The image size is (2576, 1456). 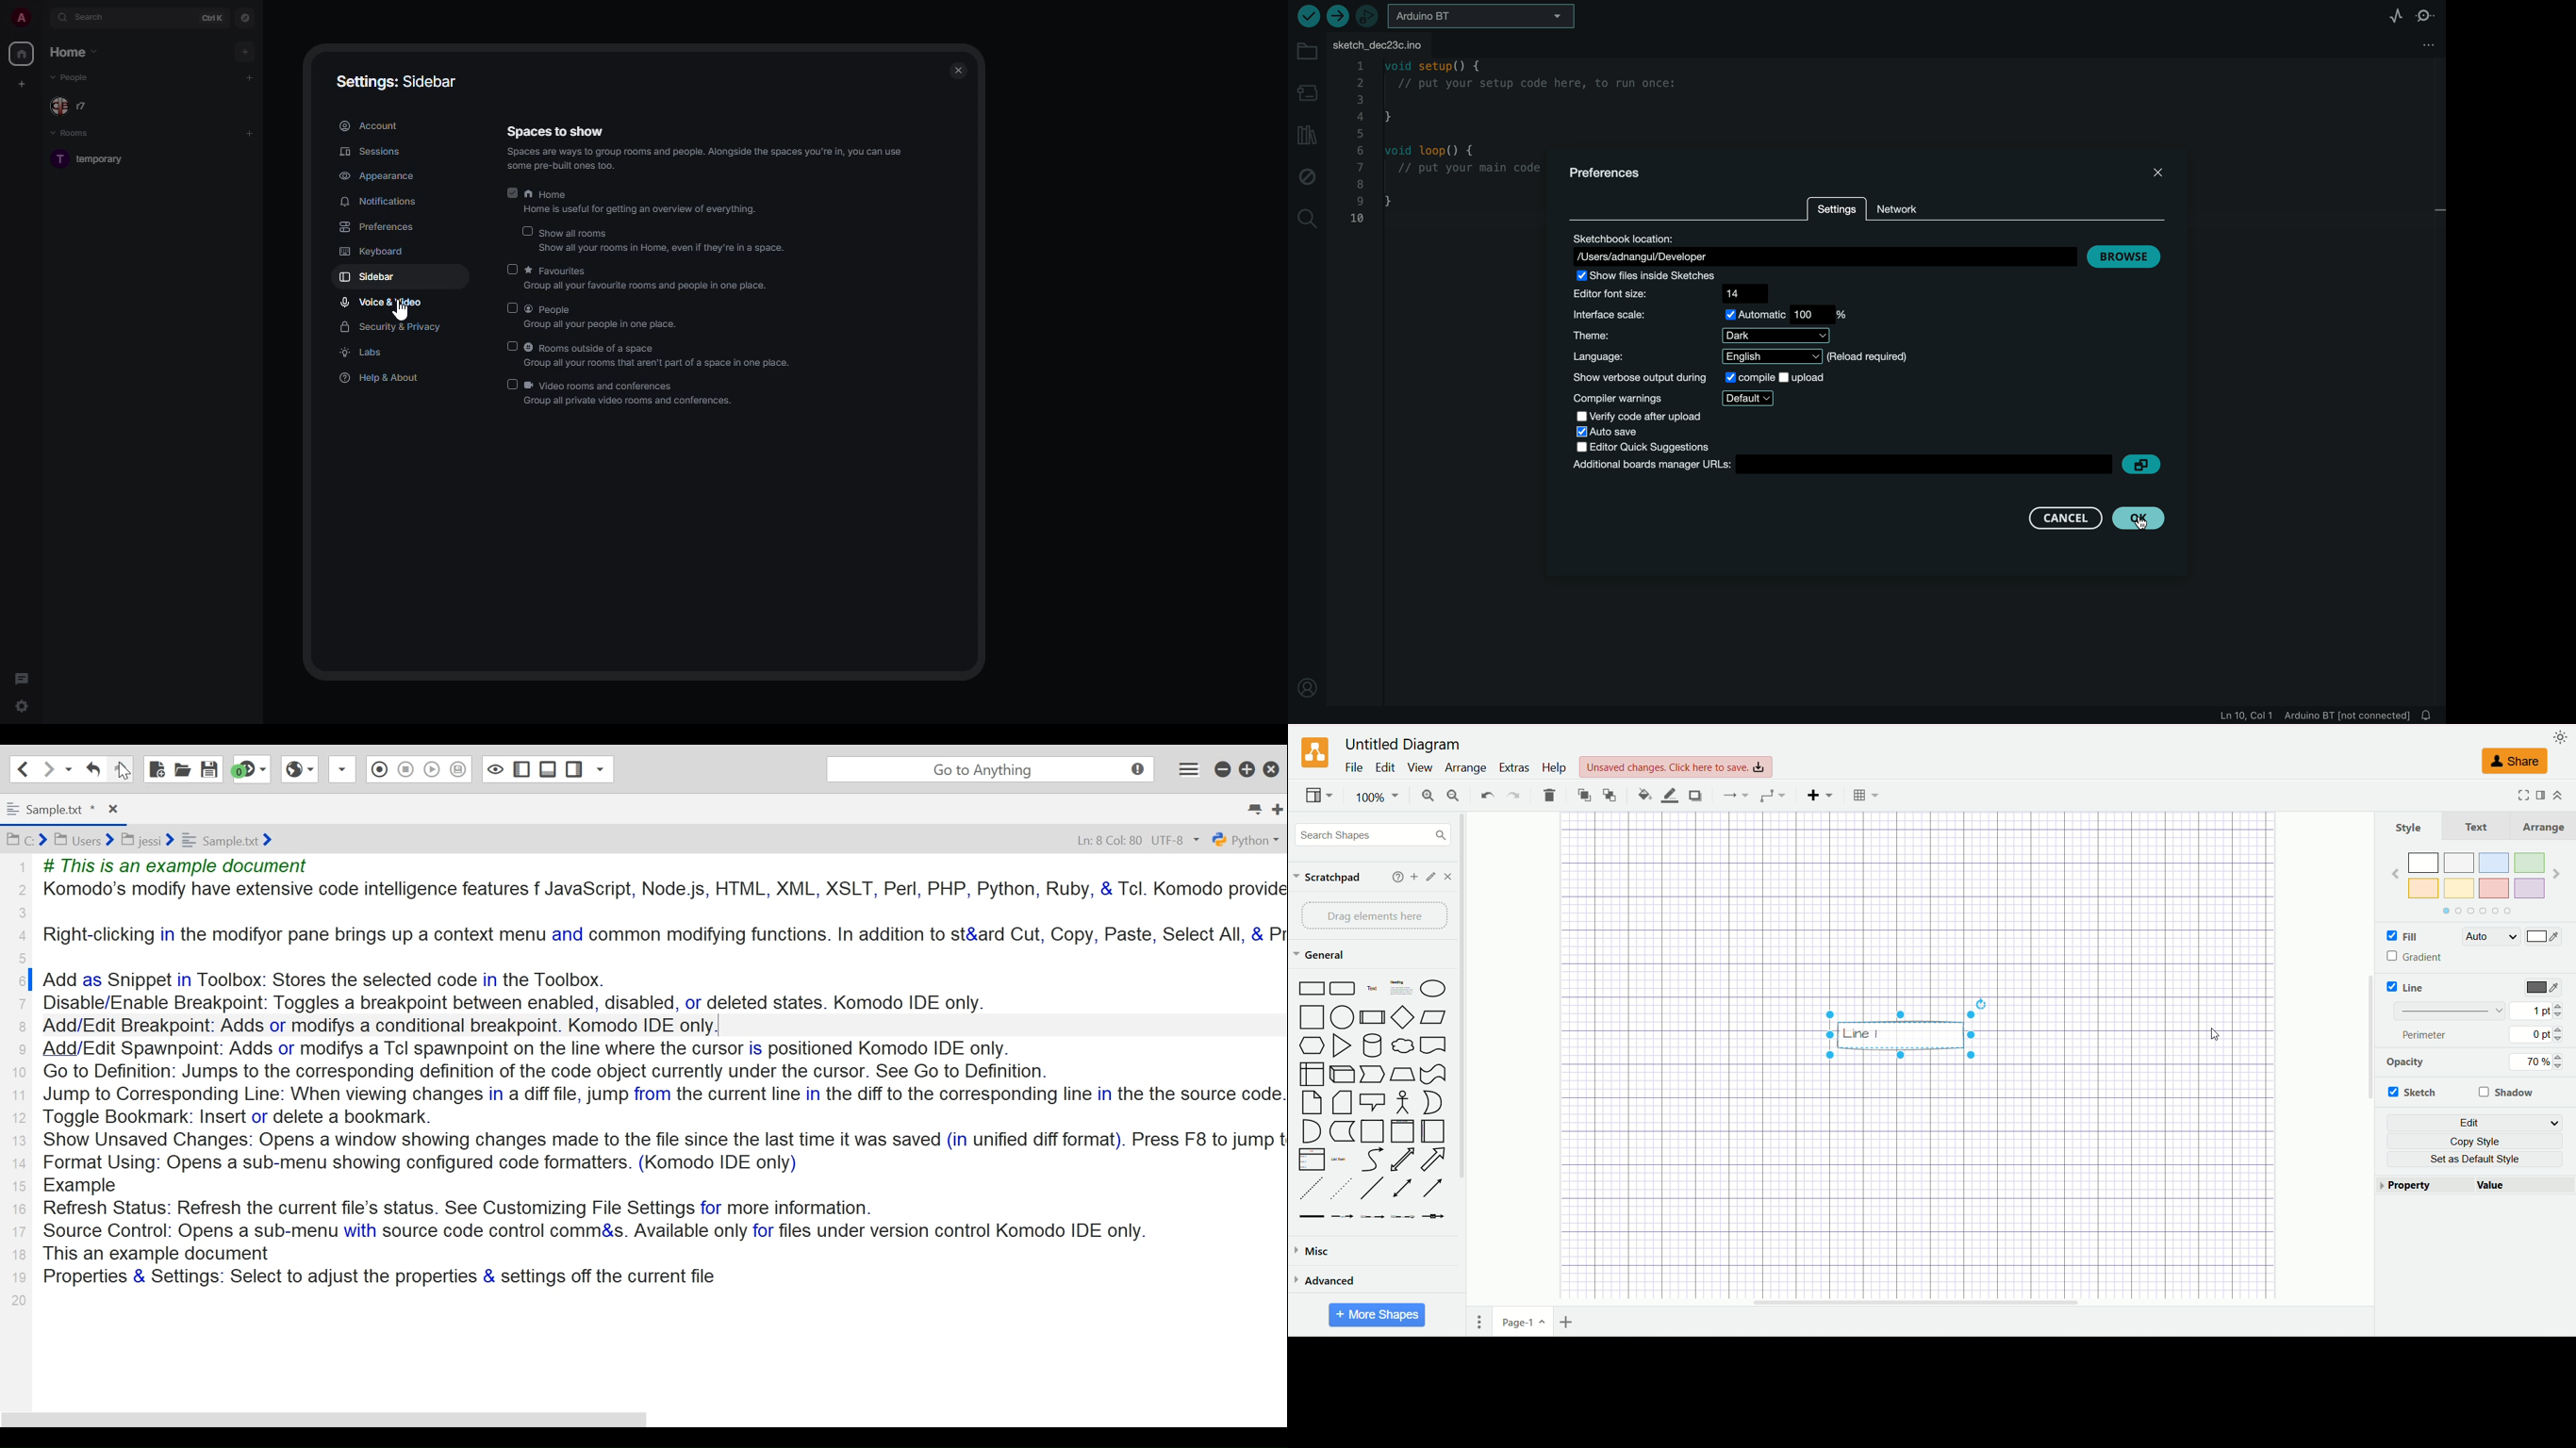 I want to click on account, so click(x=368, y=125).